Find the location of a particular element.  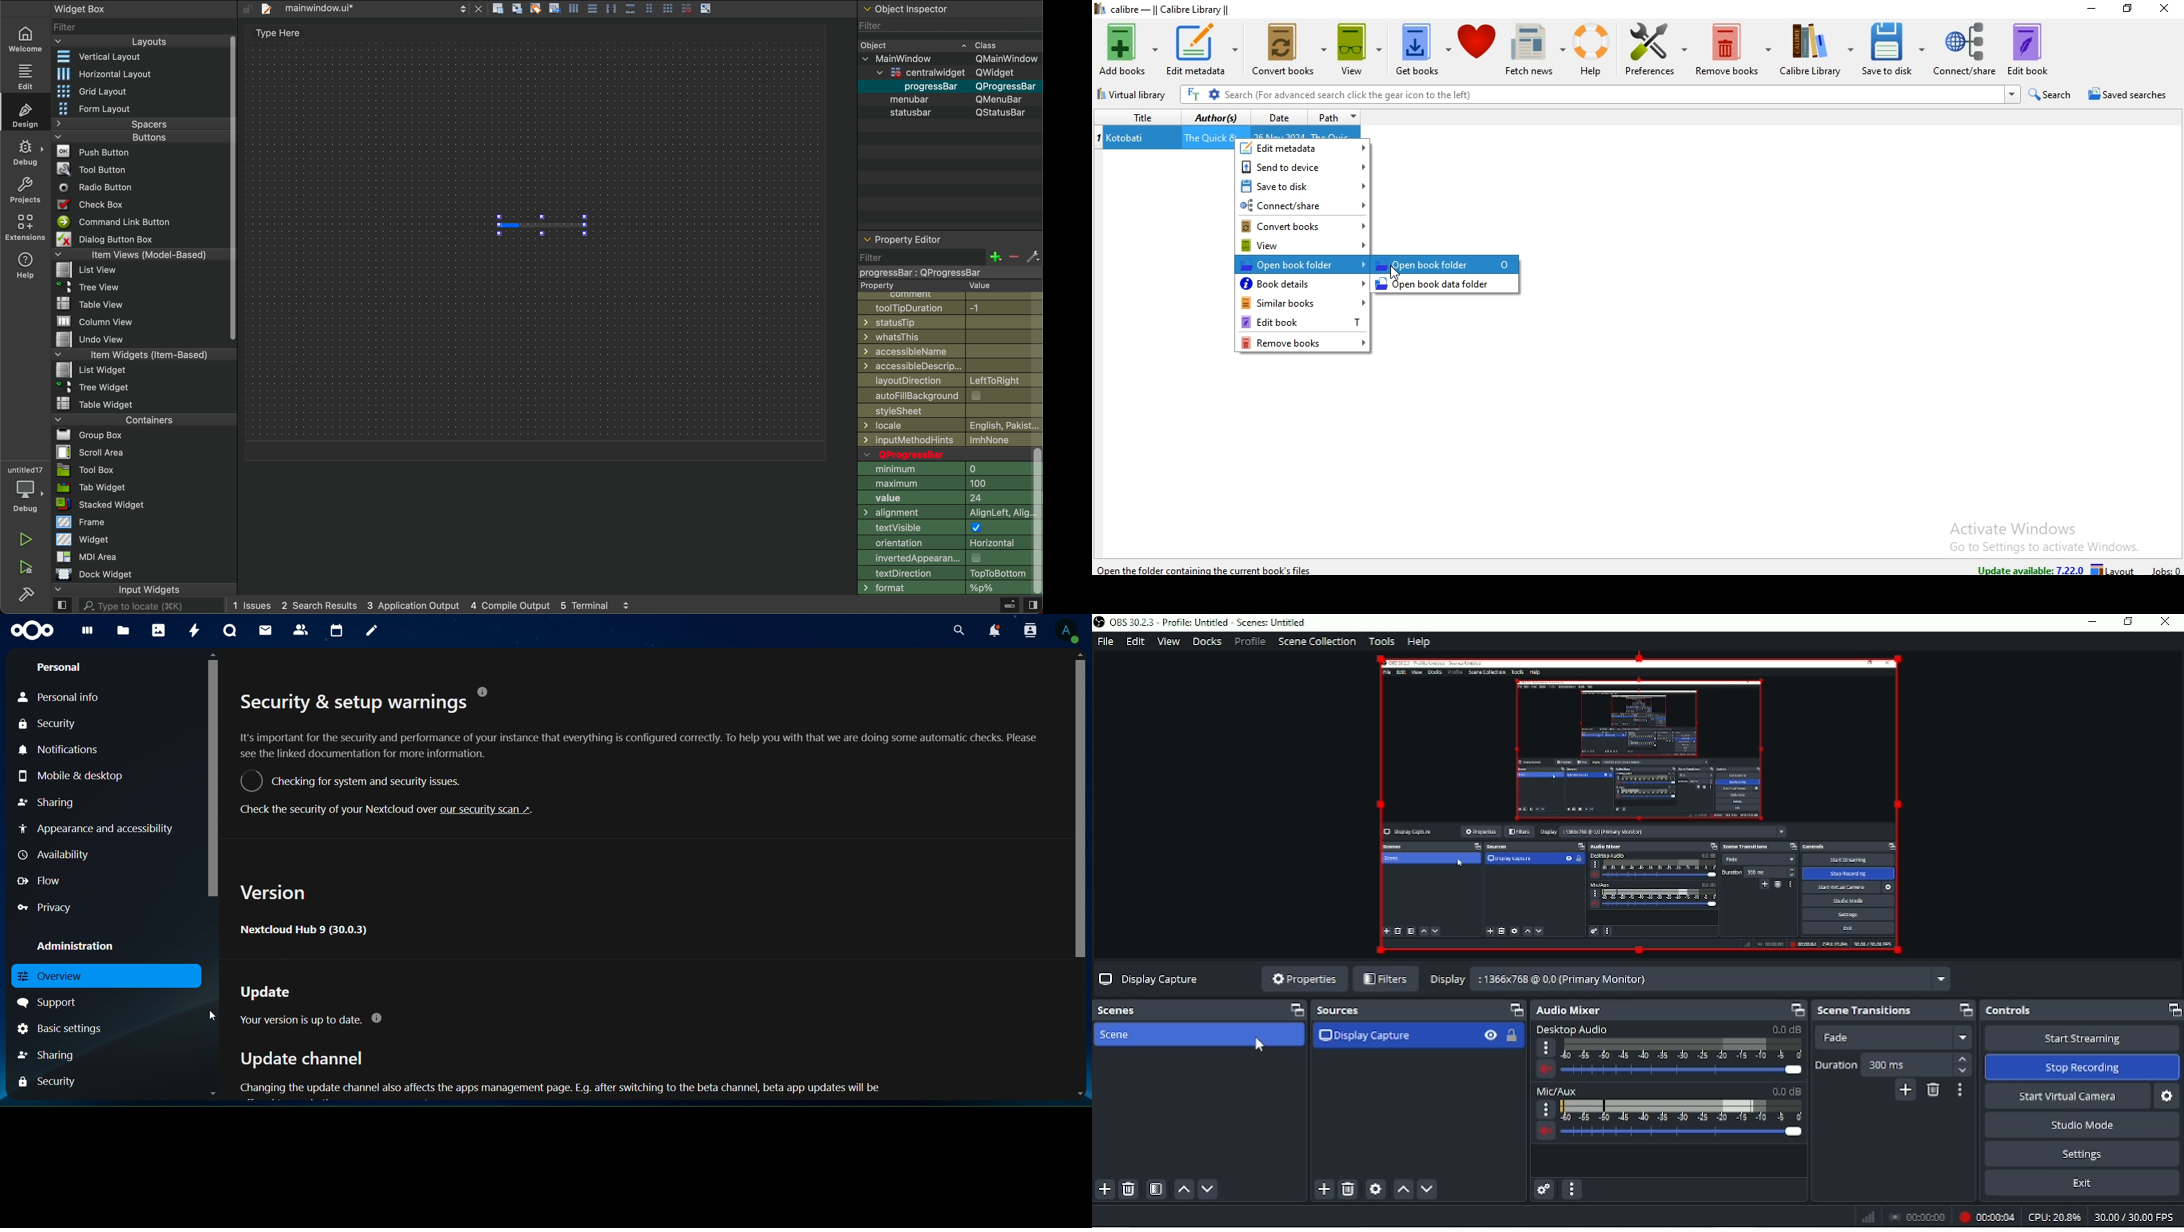

get books is located at coordinates (1423, 50).